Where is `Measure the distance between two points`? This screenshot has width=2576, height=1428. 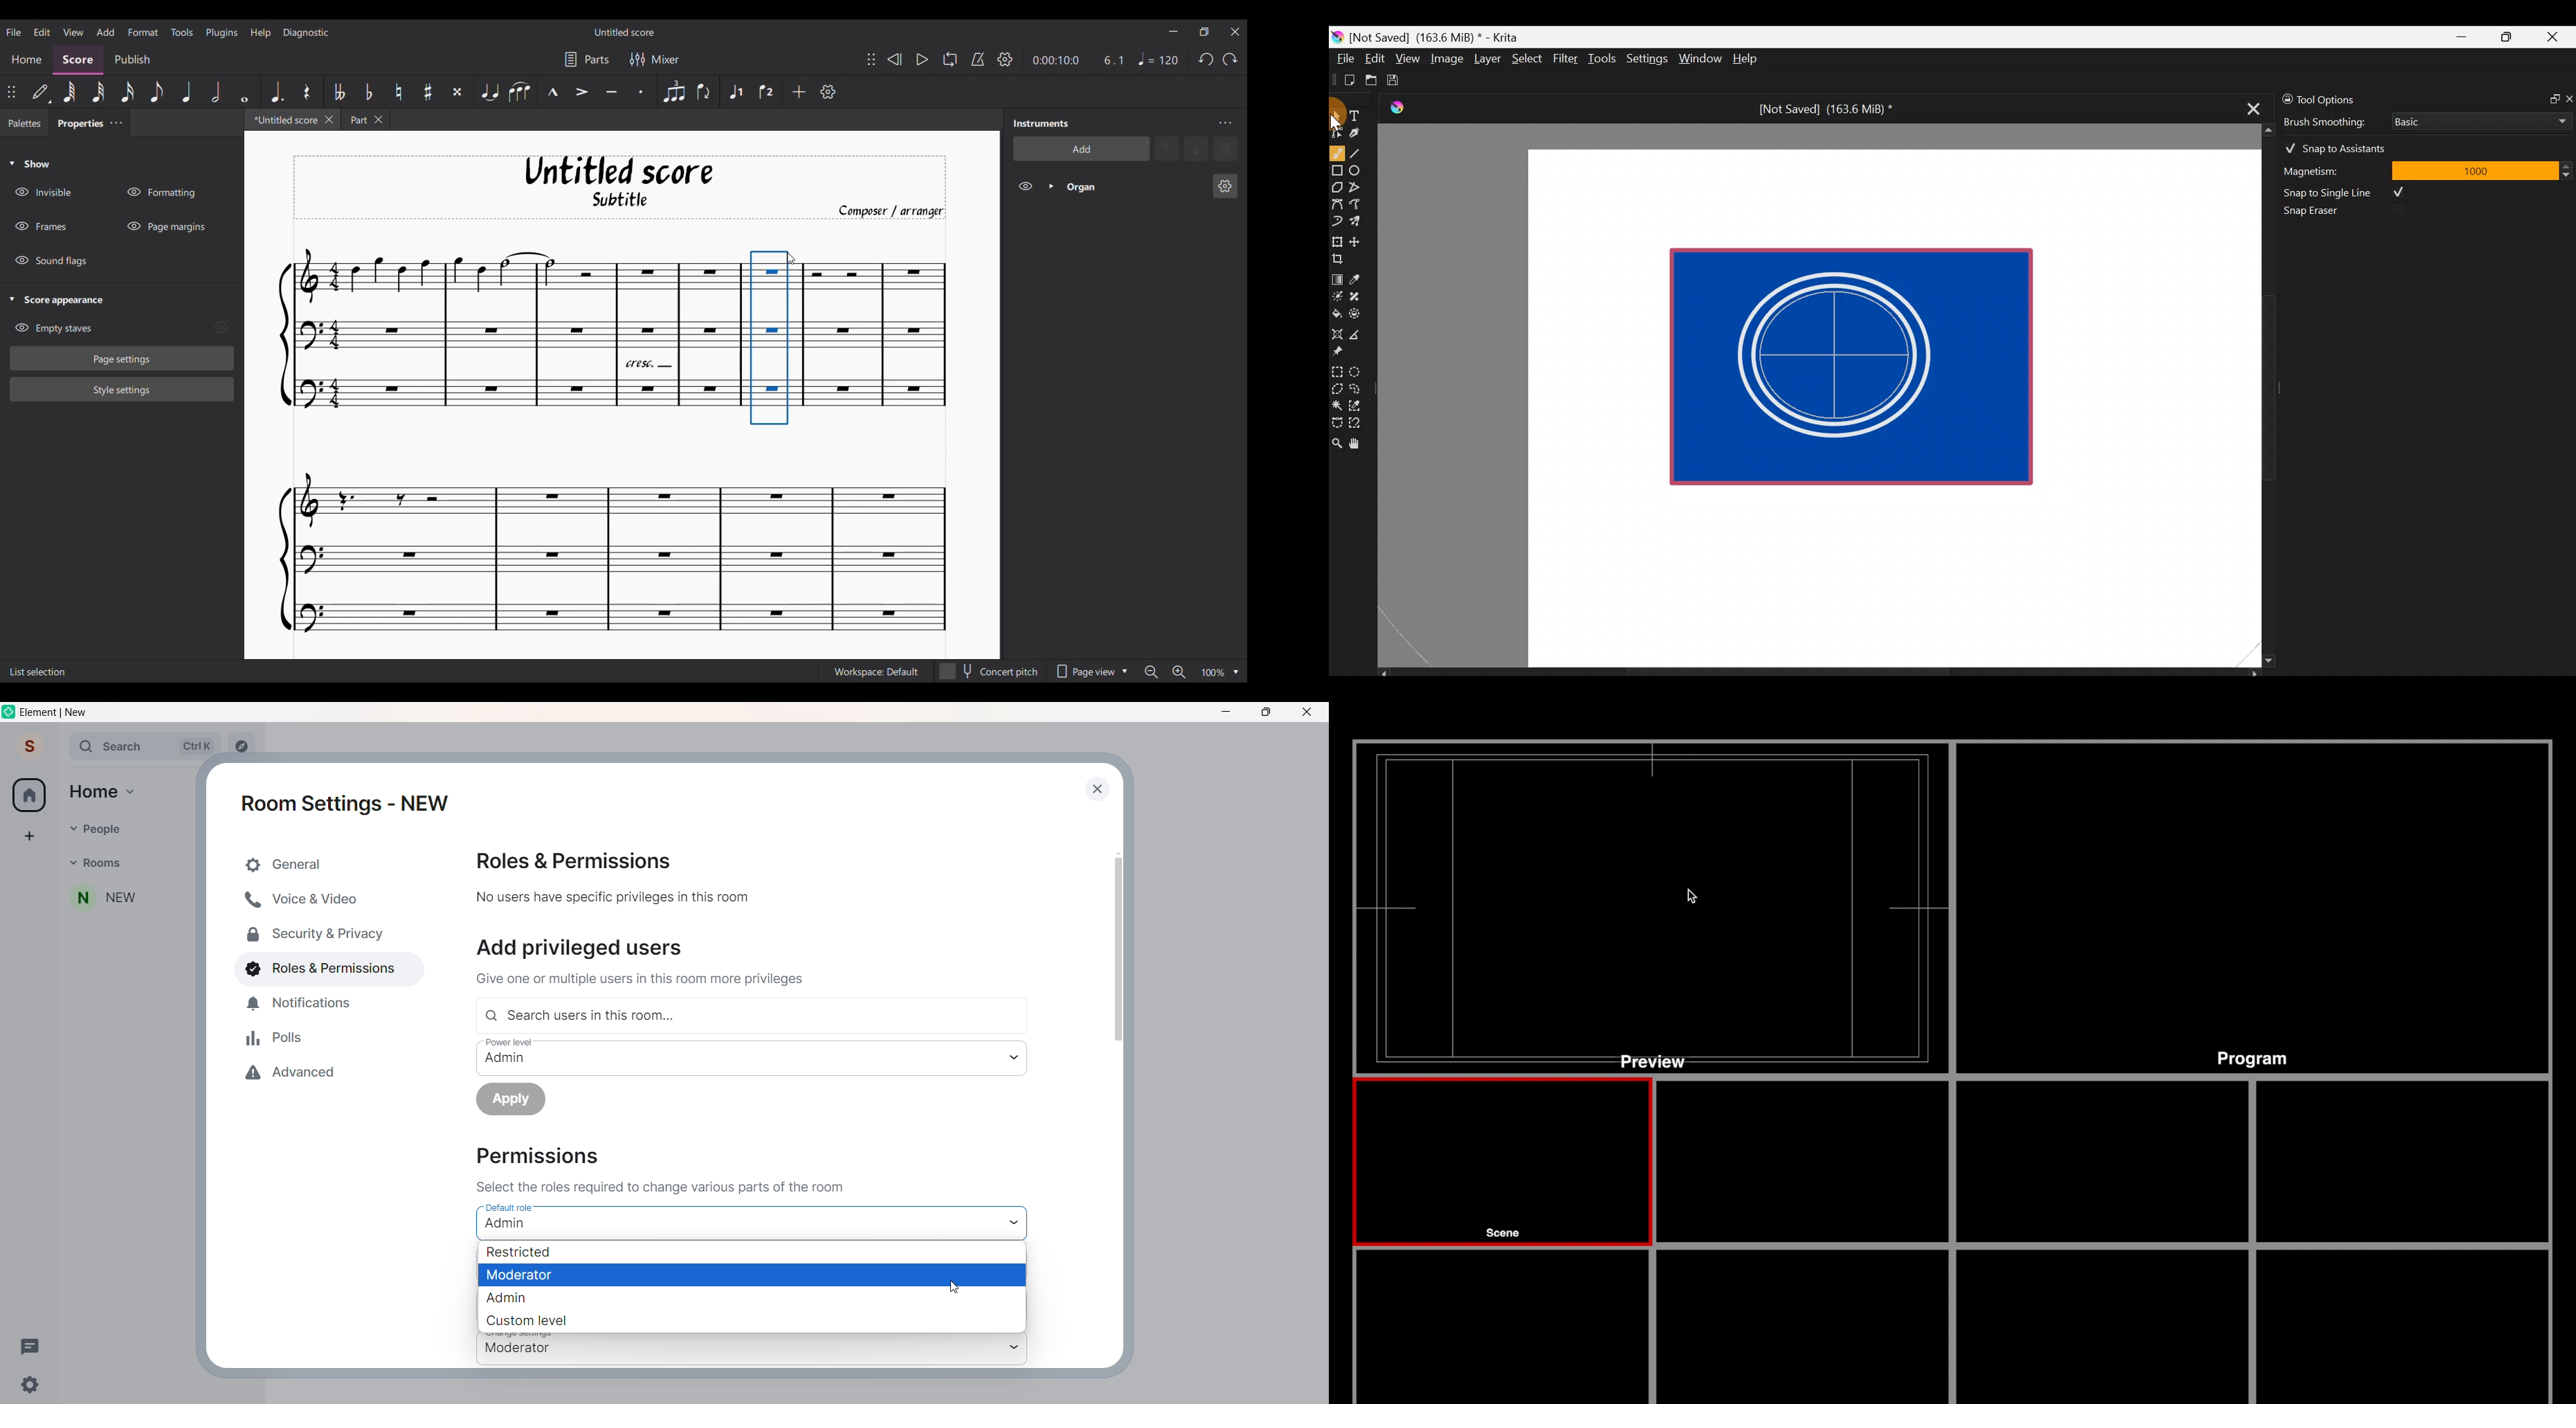
Measure the distance between two points is located at coordinates (1359, 330).